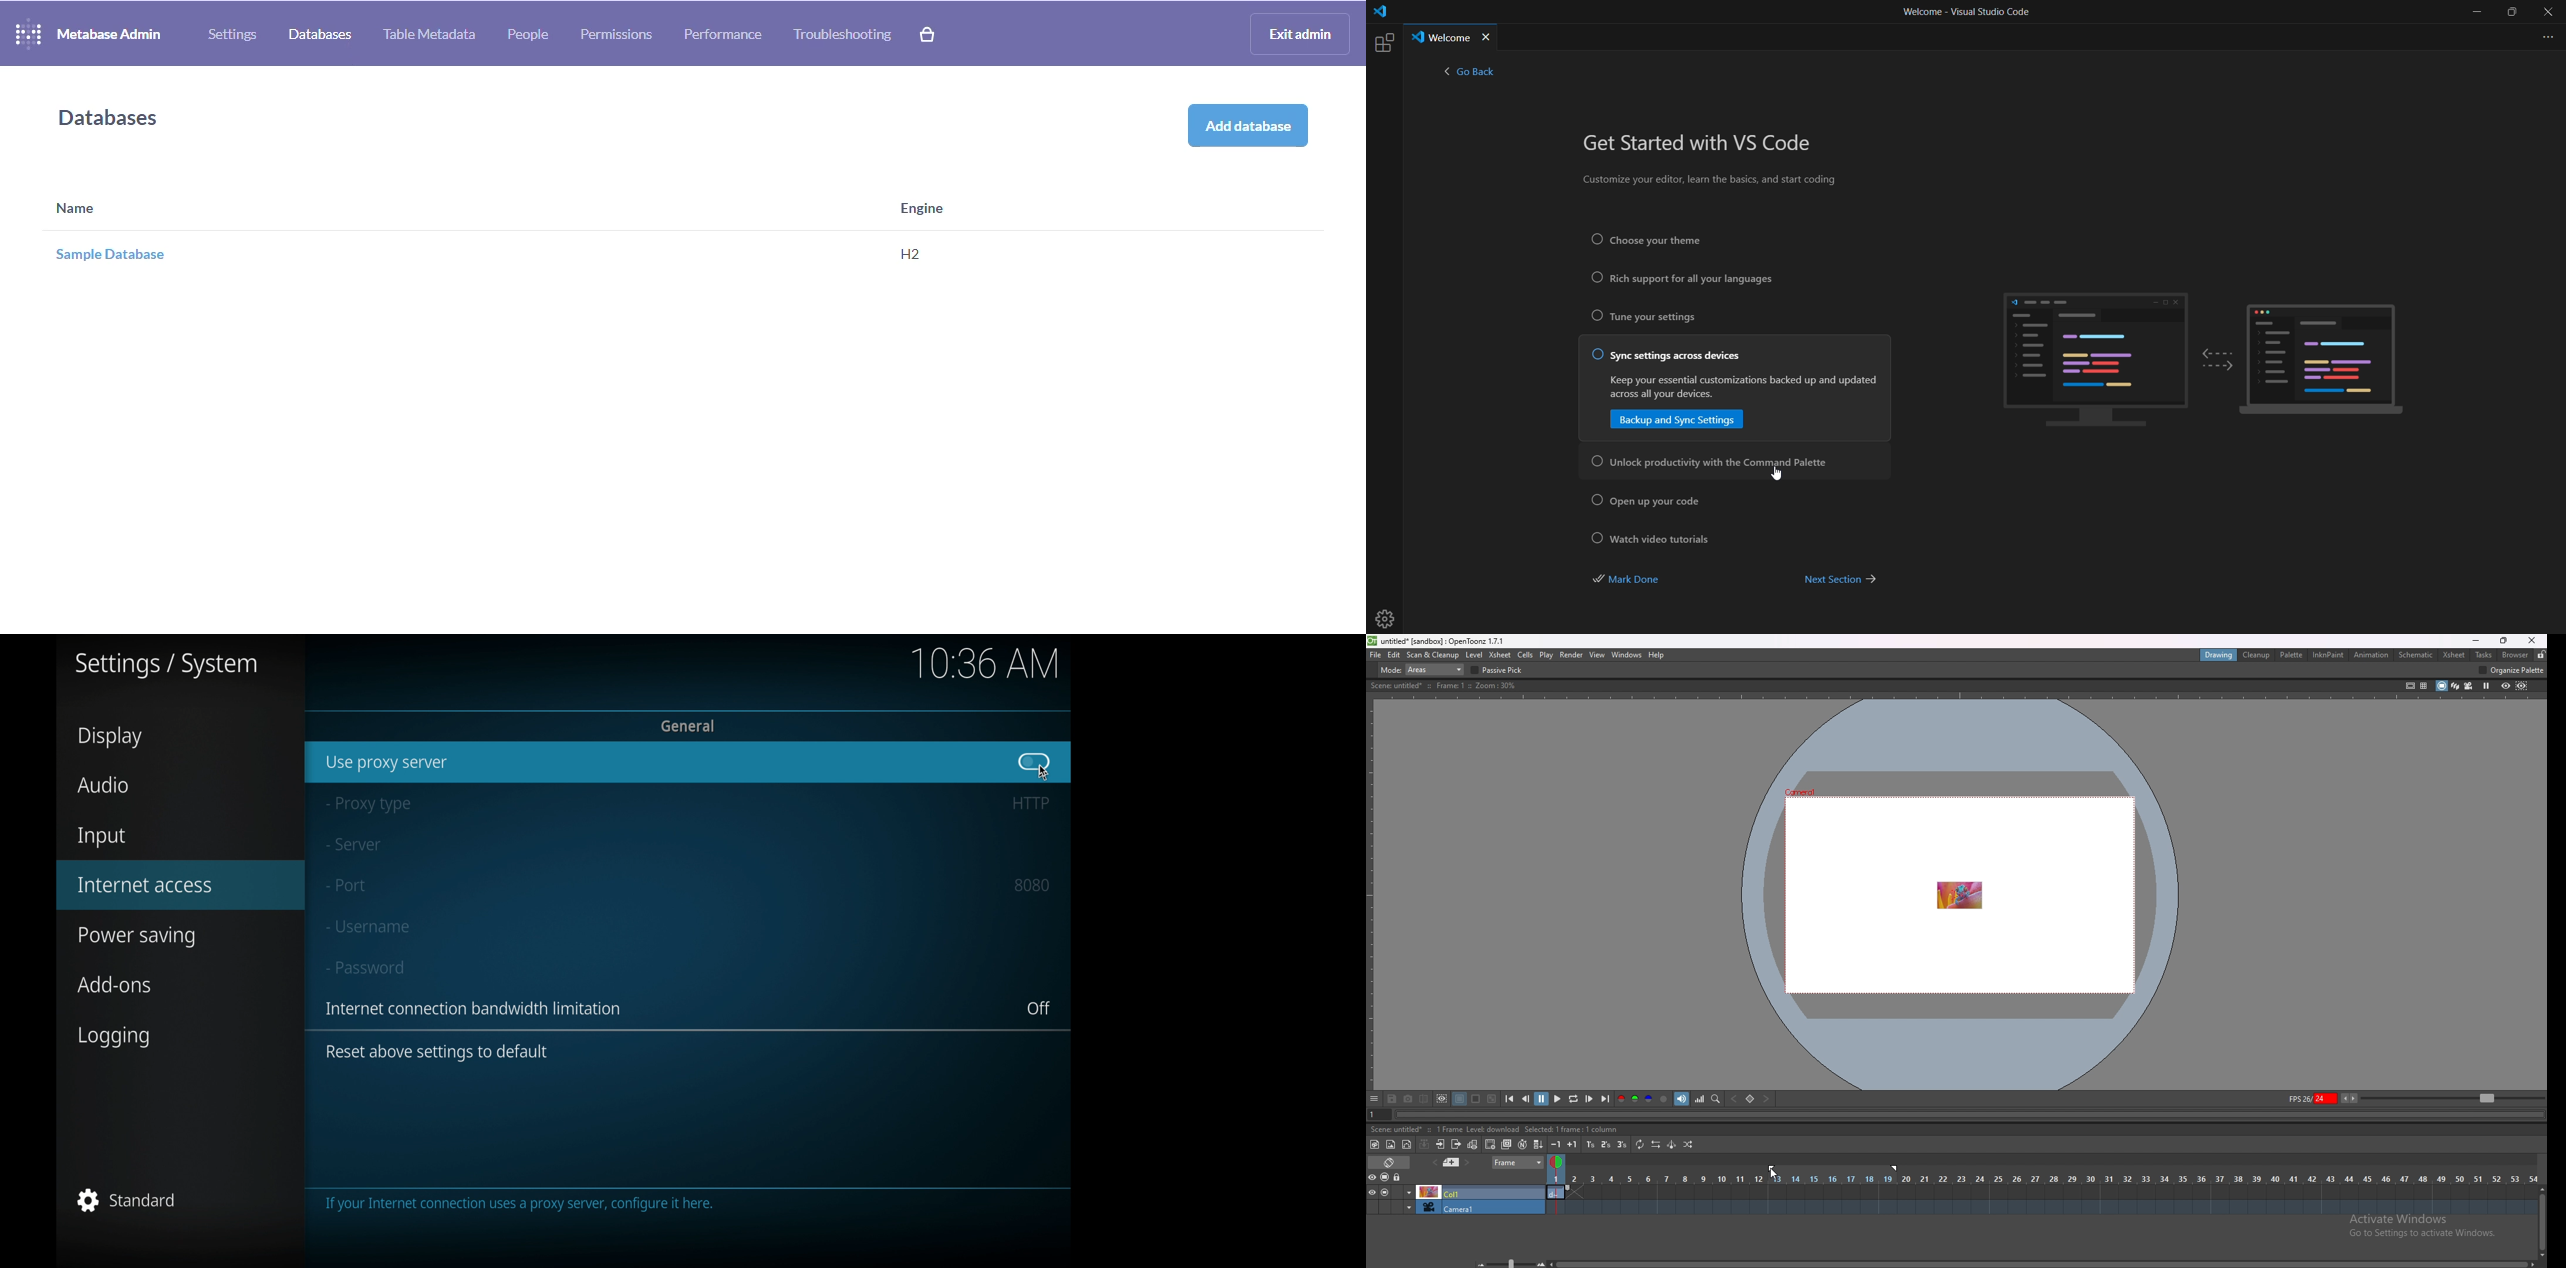 Image resolution: width=2576 pixels, height=1288 pixels. What do you see at coordinates (28, 33) in the screenshot?
I see `logo` at bounding box center [28, 33].